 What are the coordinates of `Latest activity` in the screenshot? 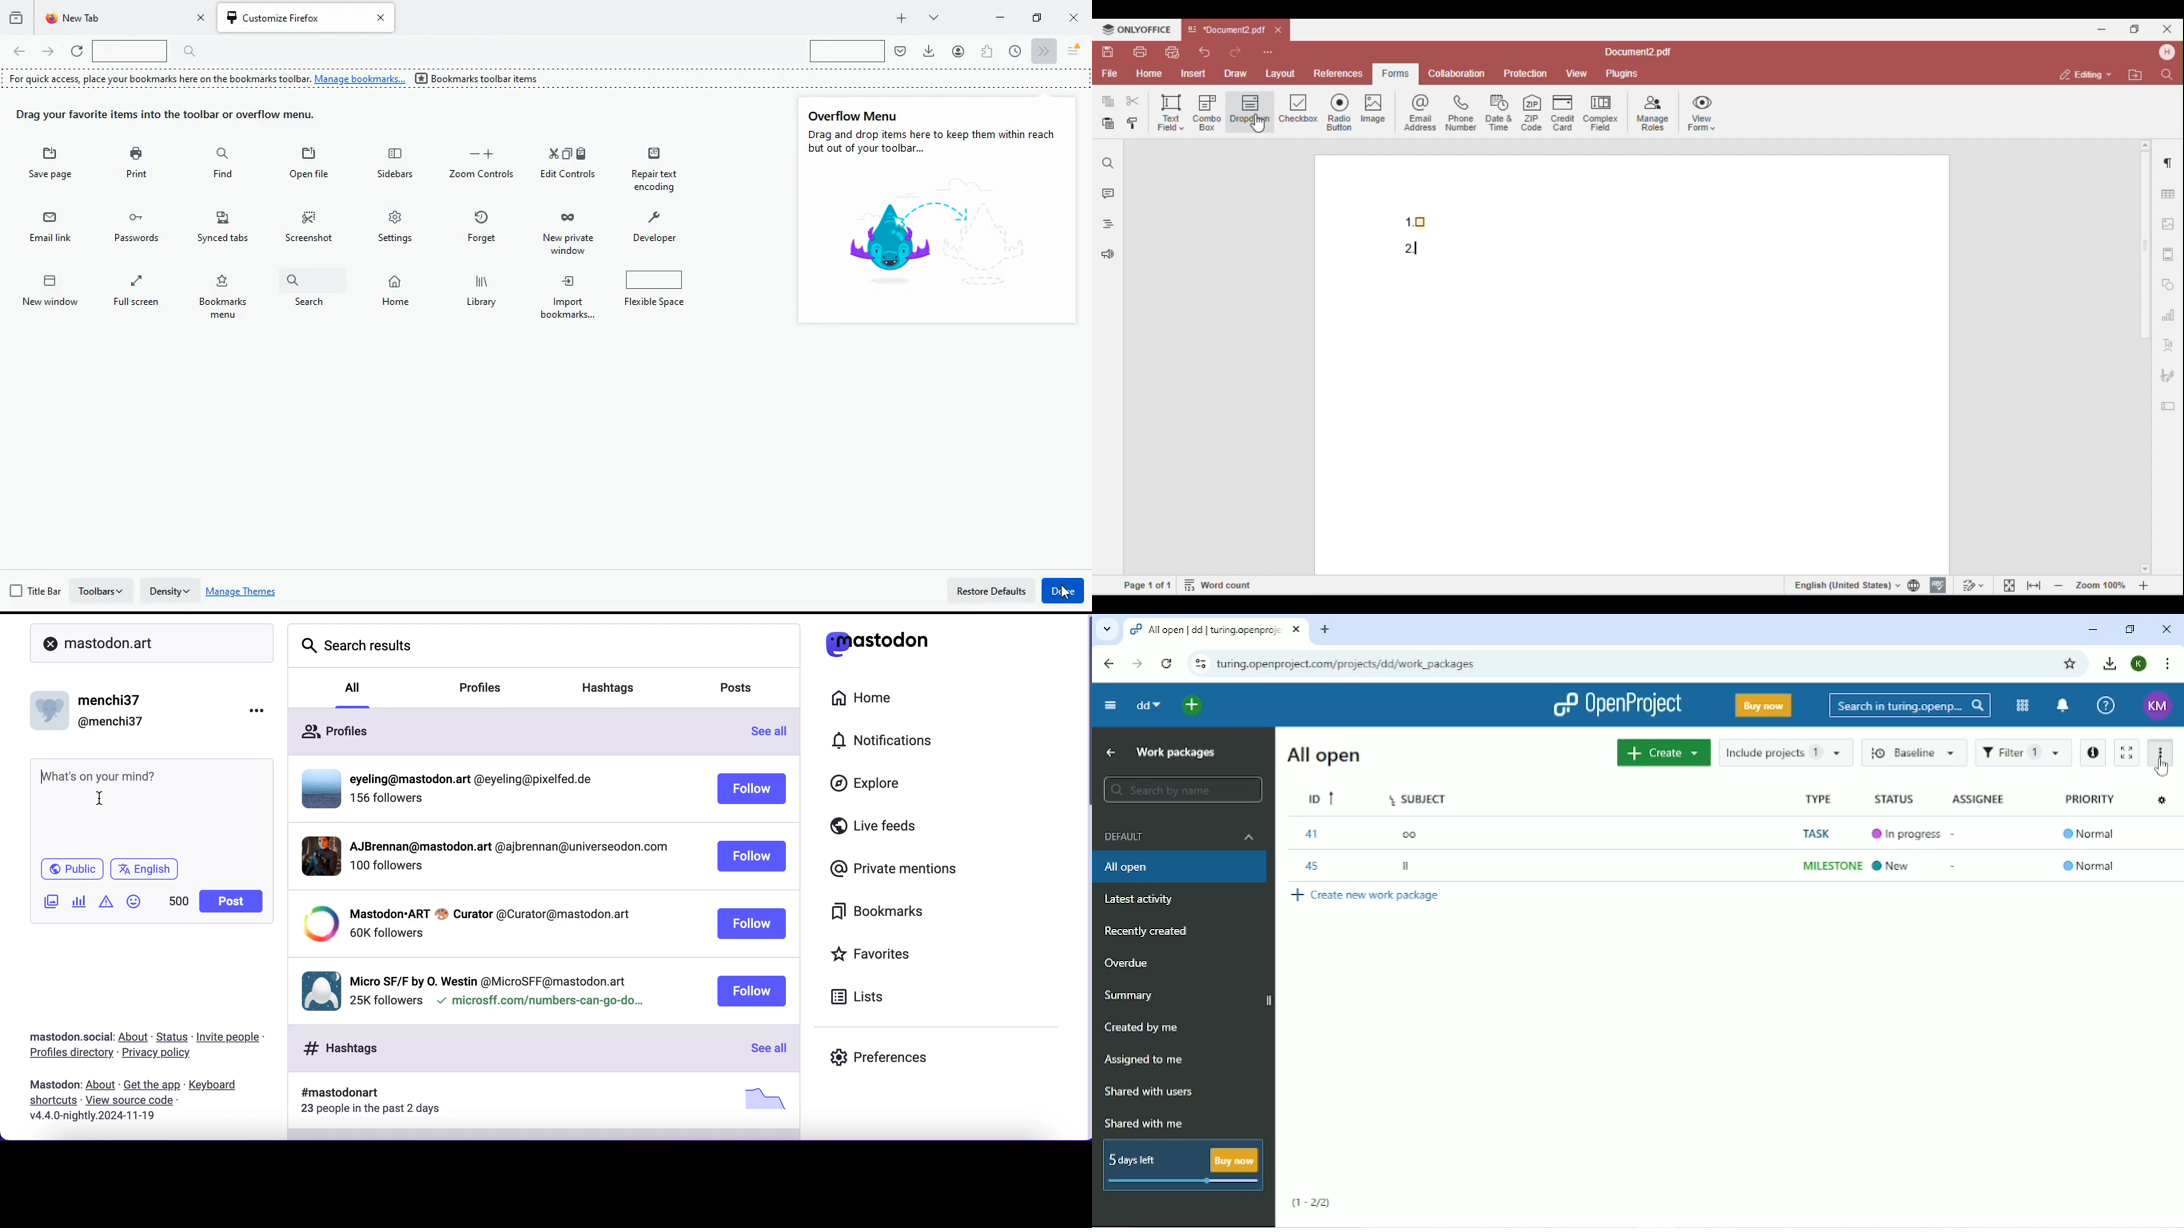 It's located at (1140, 899).